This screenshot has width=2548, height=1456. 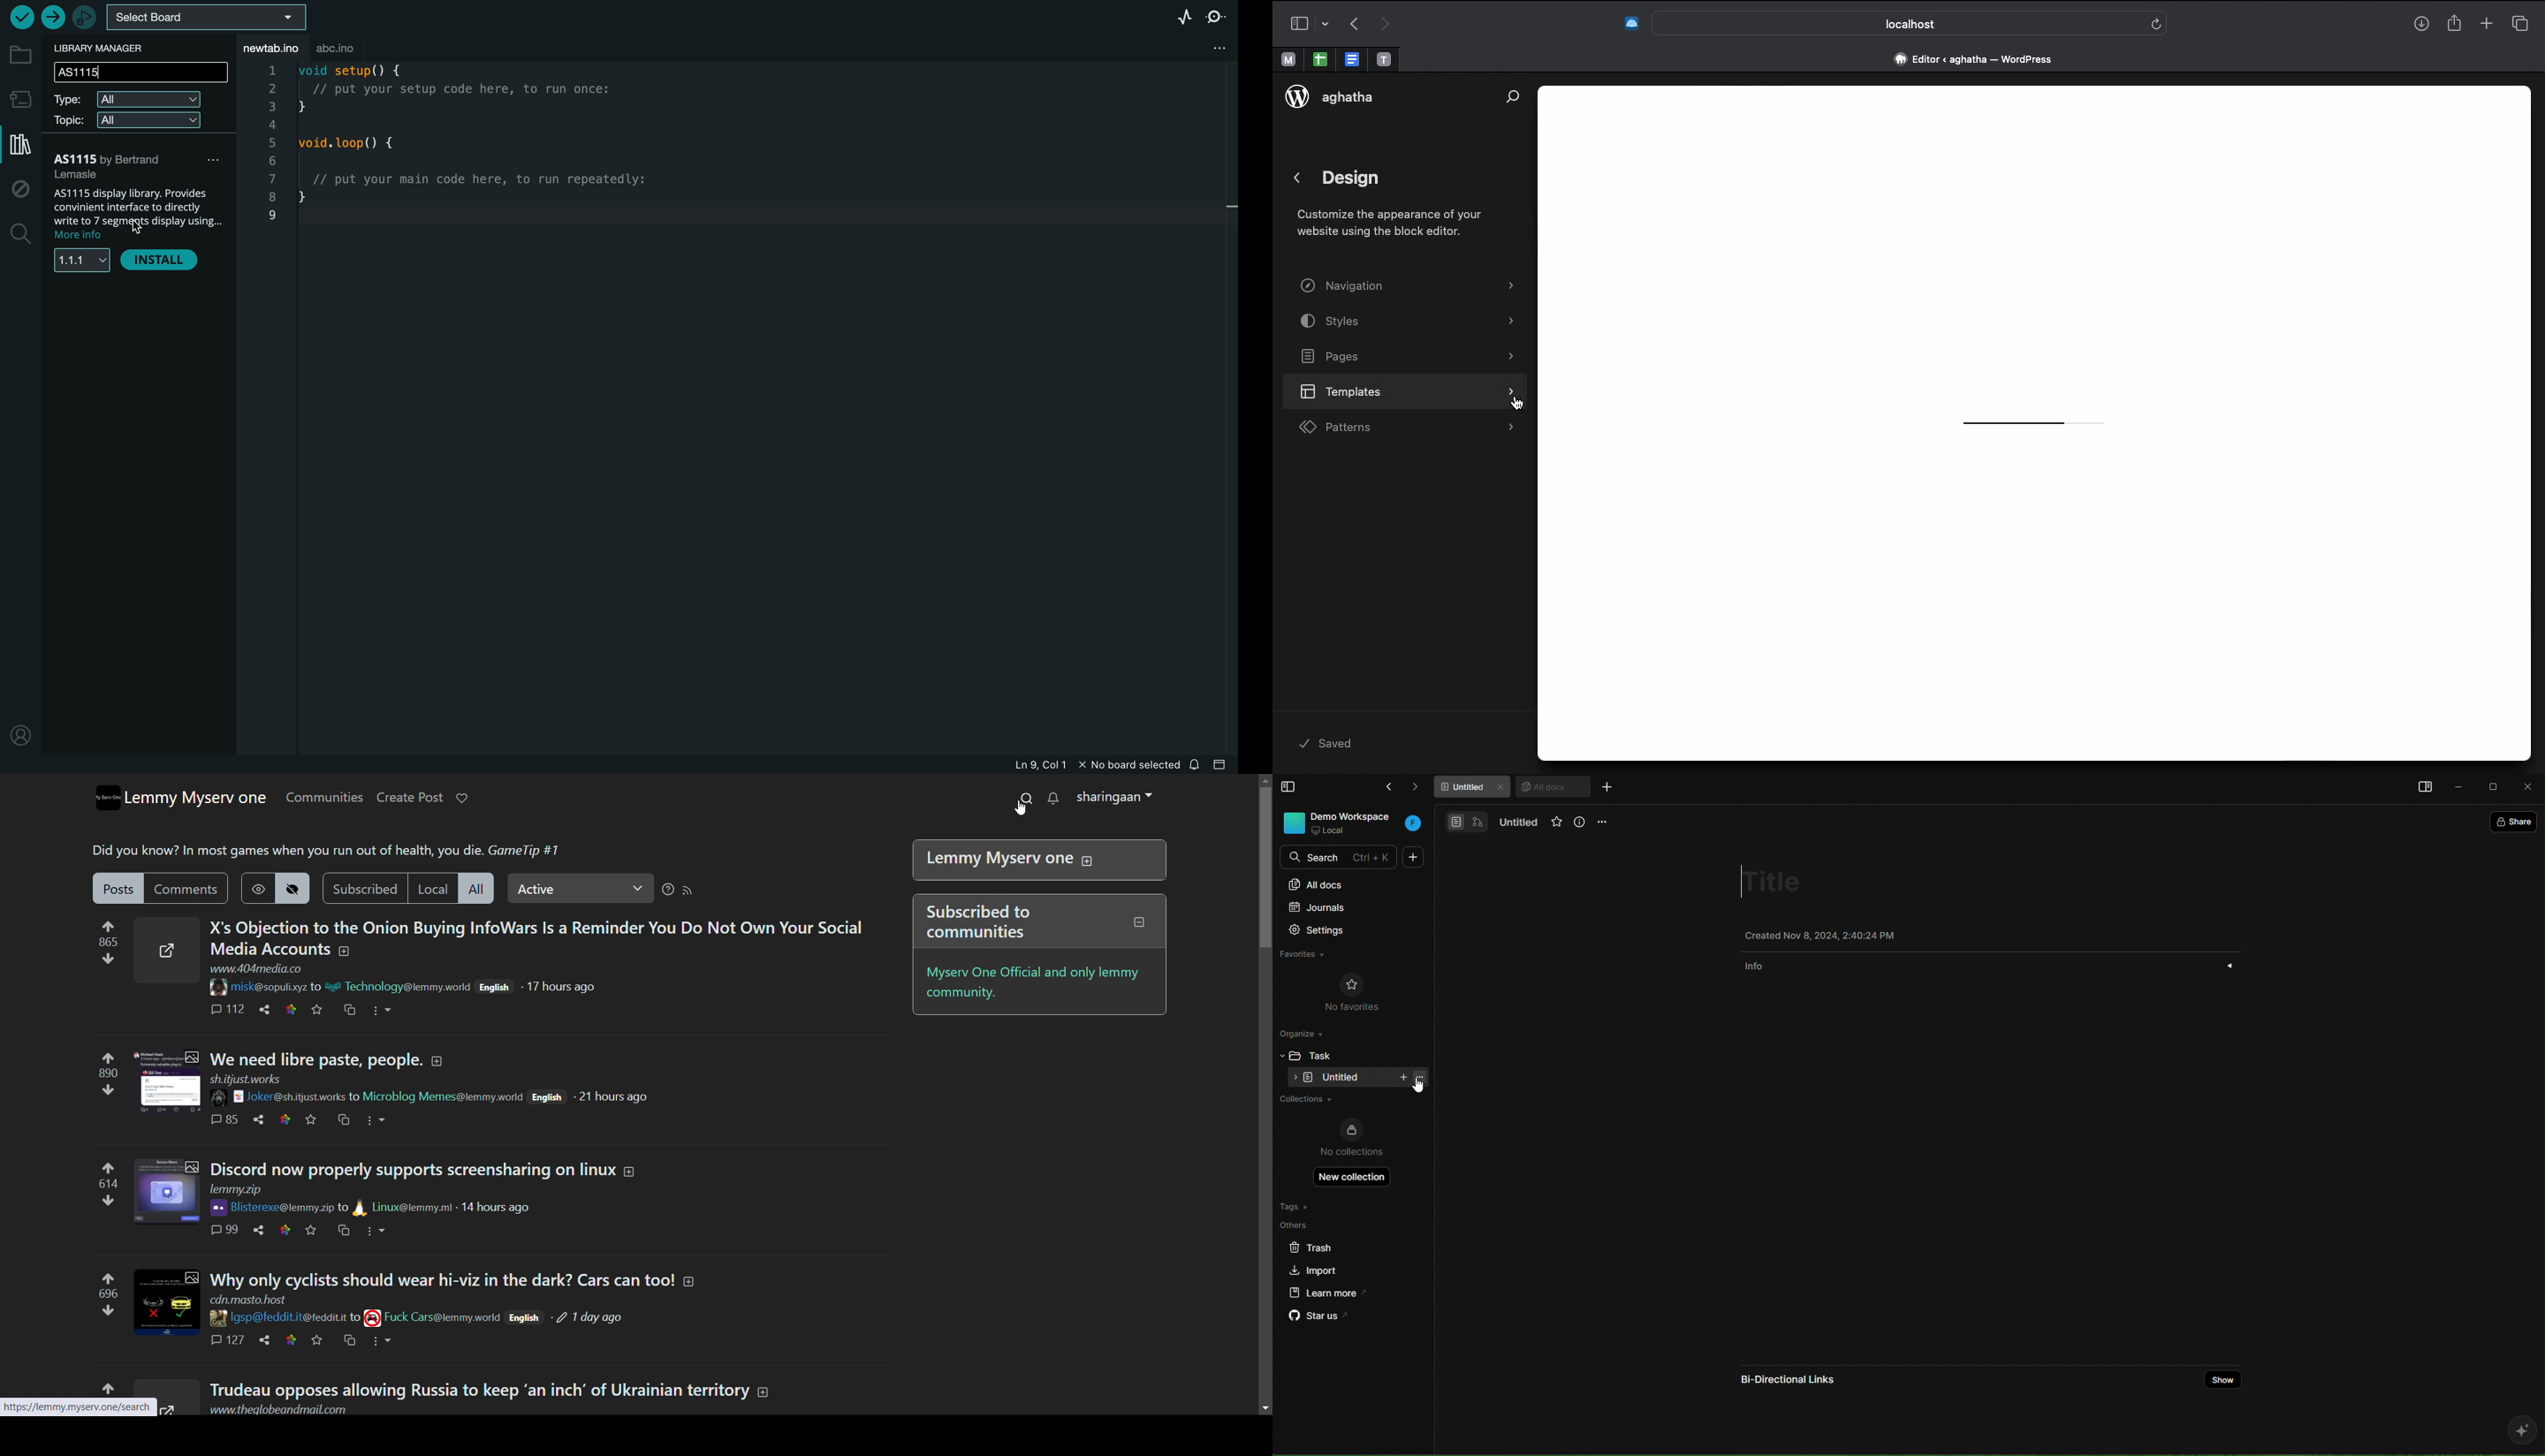 What do you see at coordinates (291, 1010) in the screenshot?
I see `link` at bounding box center [291, 1010].